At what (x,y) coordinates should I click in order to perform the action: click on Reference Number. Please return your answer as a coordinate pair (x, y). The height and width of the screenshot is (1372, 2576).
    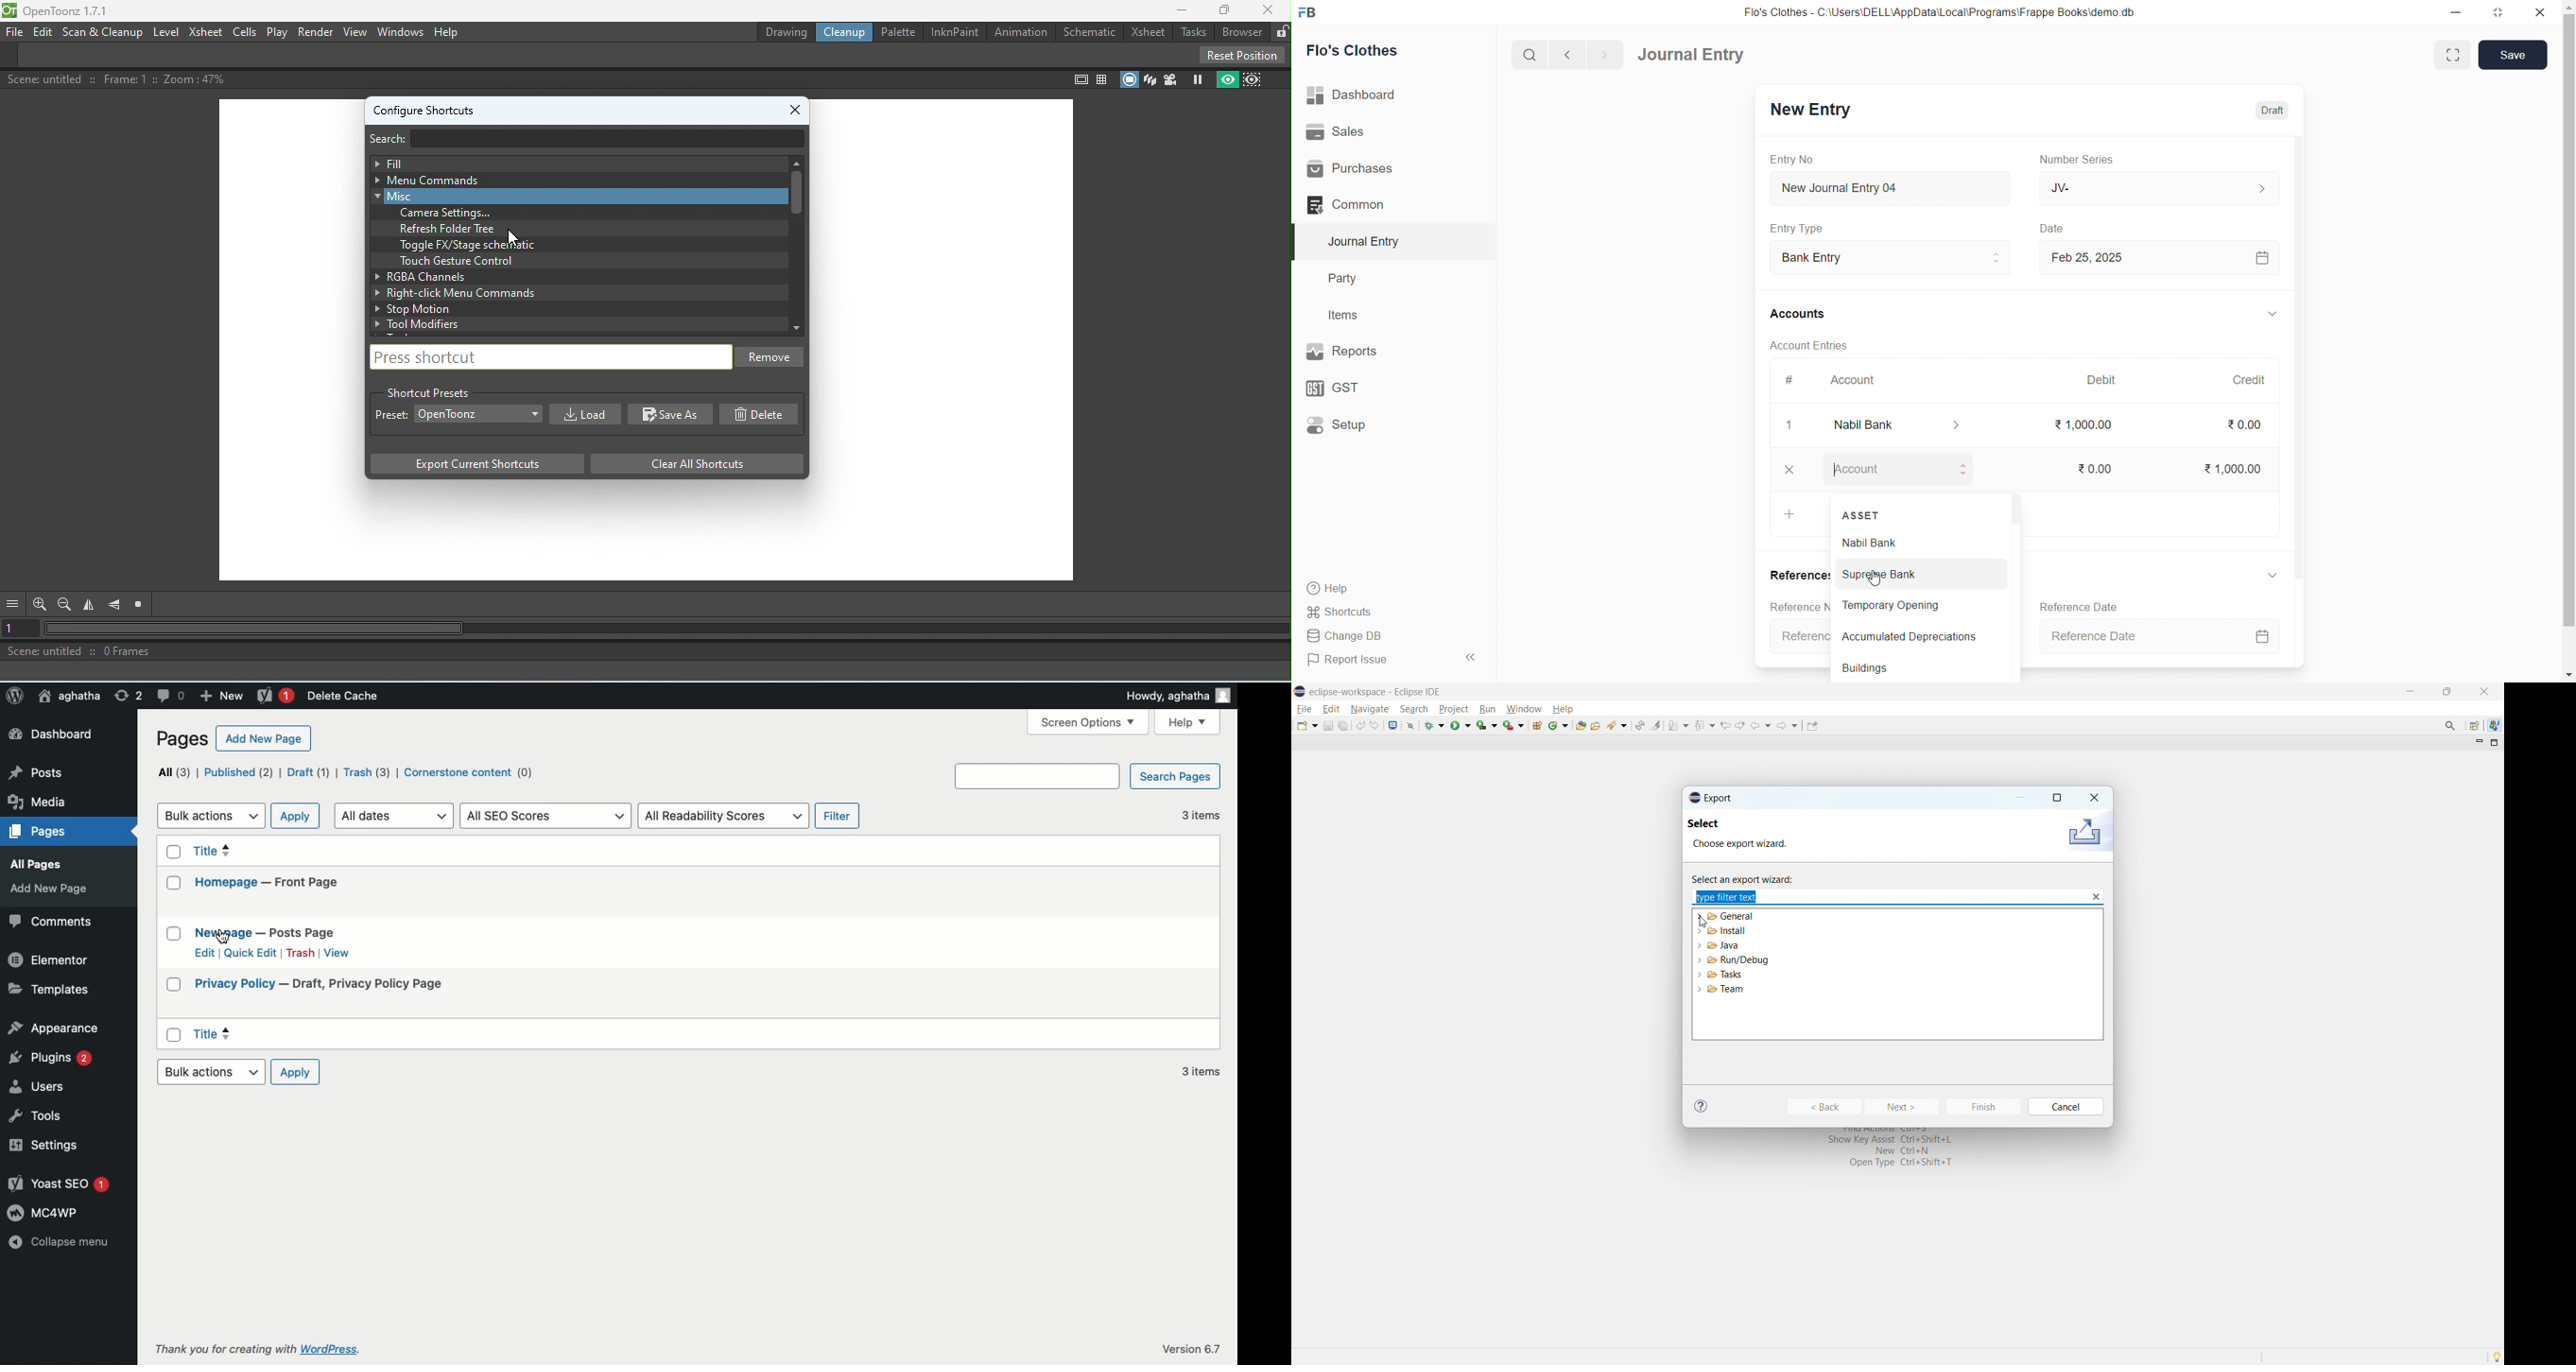
    Looking at the image, I should click on (1799, 636).